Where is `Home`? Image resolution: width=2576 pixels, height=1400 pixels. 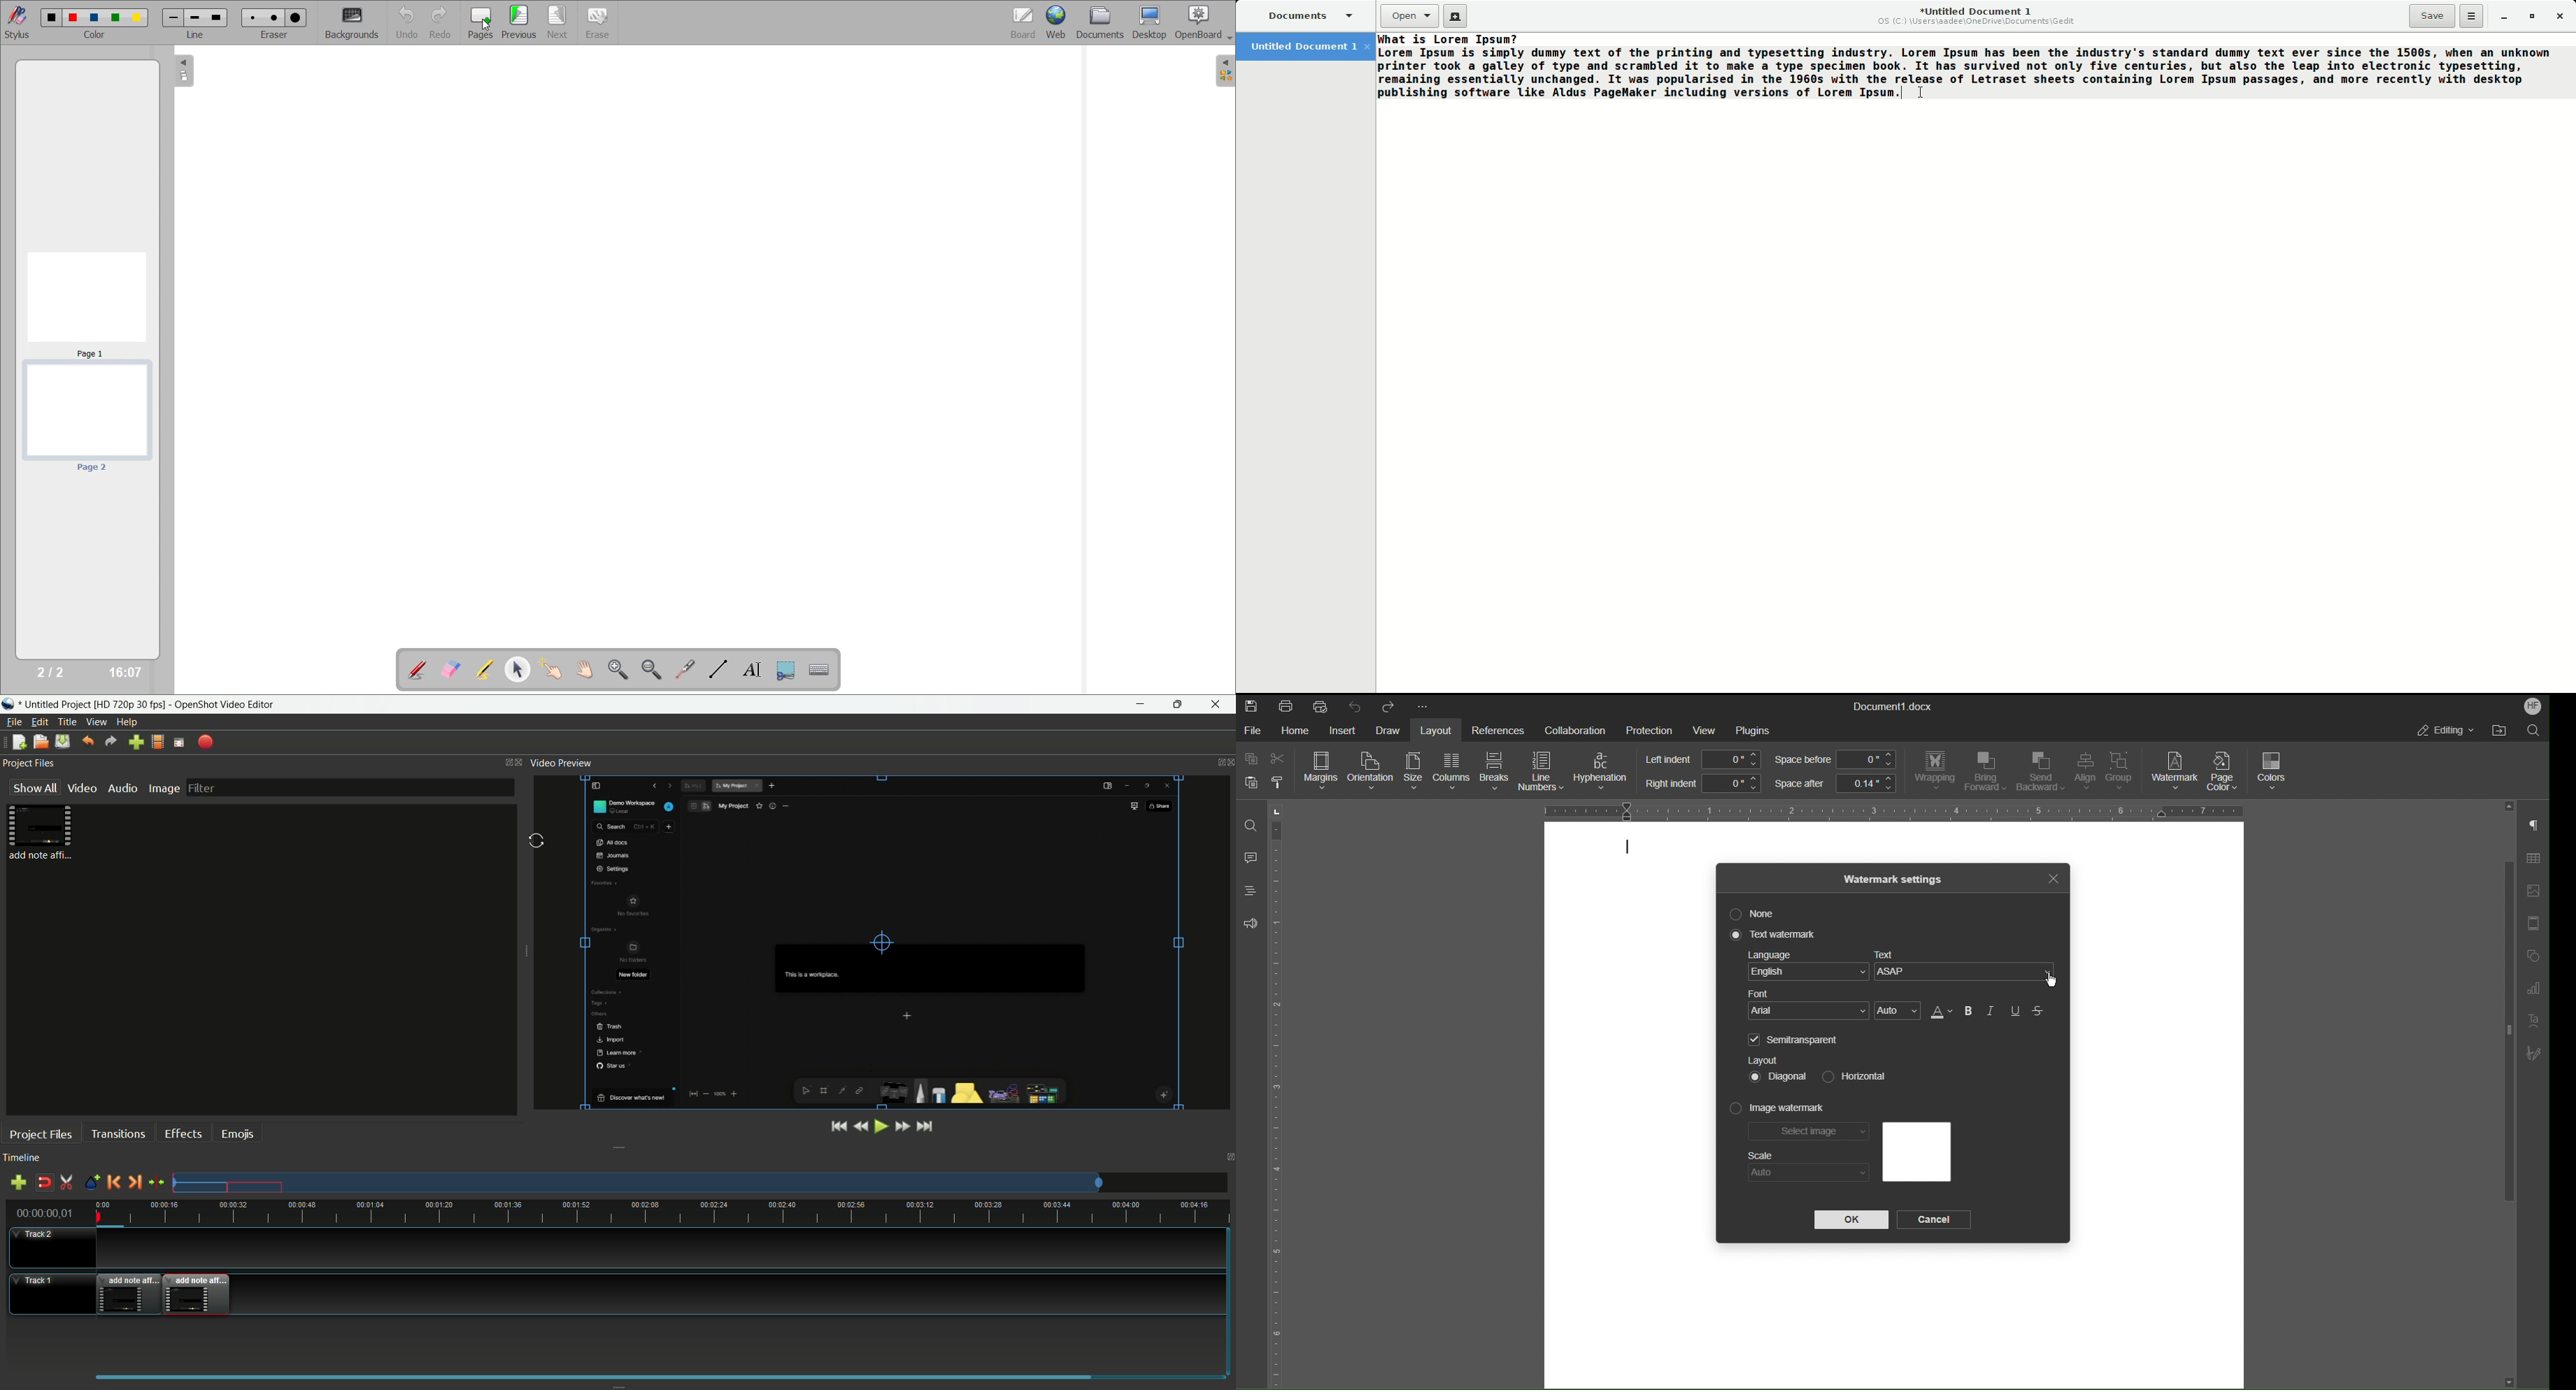 Home is located at coordinates (1298, 731).